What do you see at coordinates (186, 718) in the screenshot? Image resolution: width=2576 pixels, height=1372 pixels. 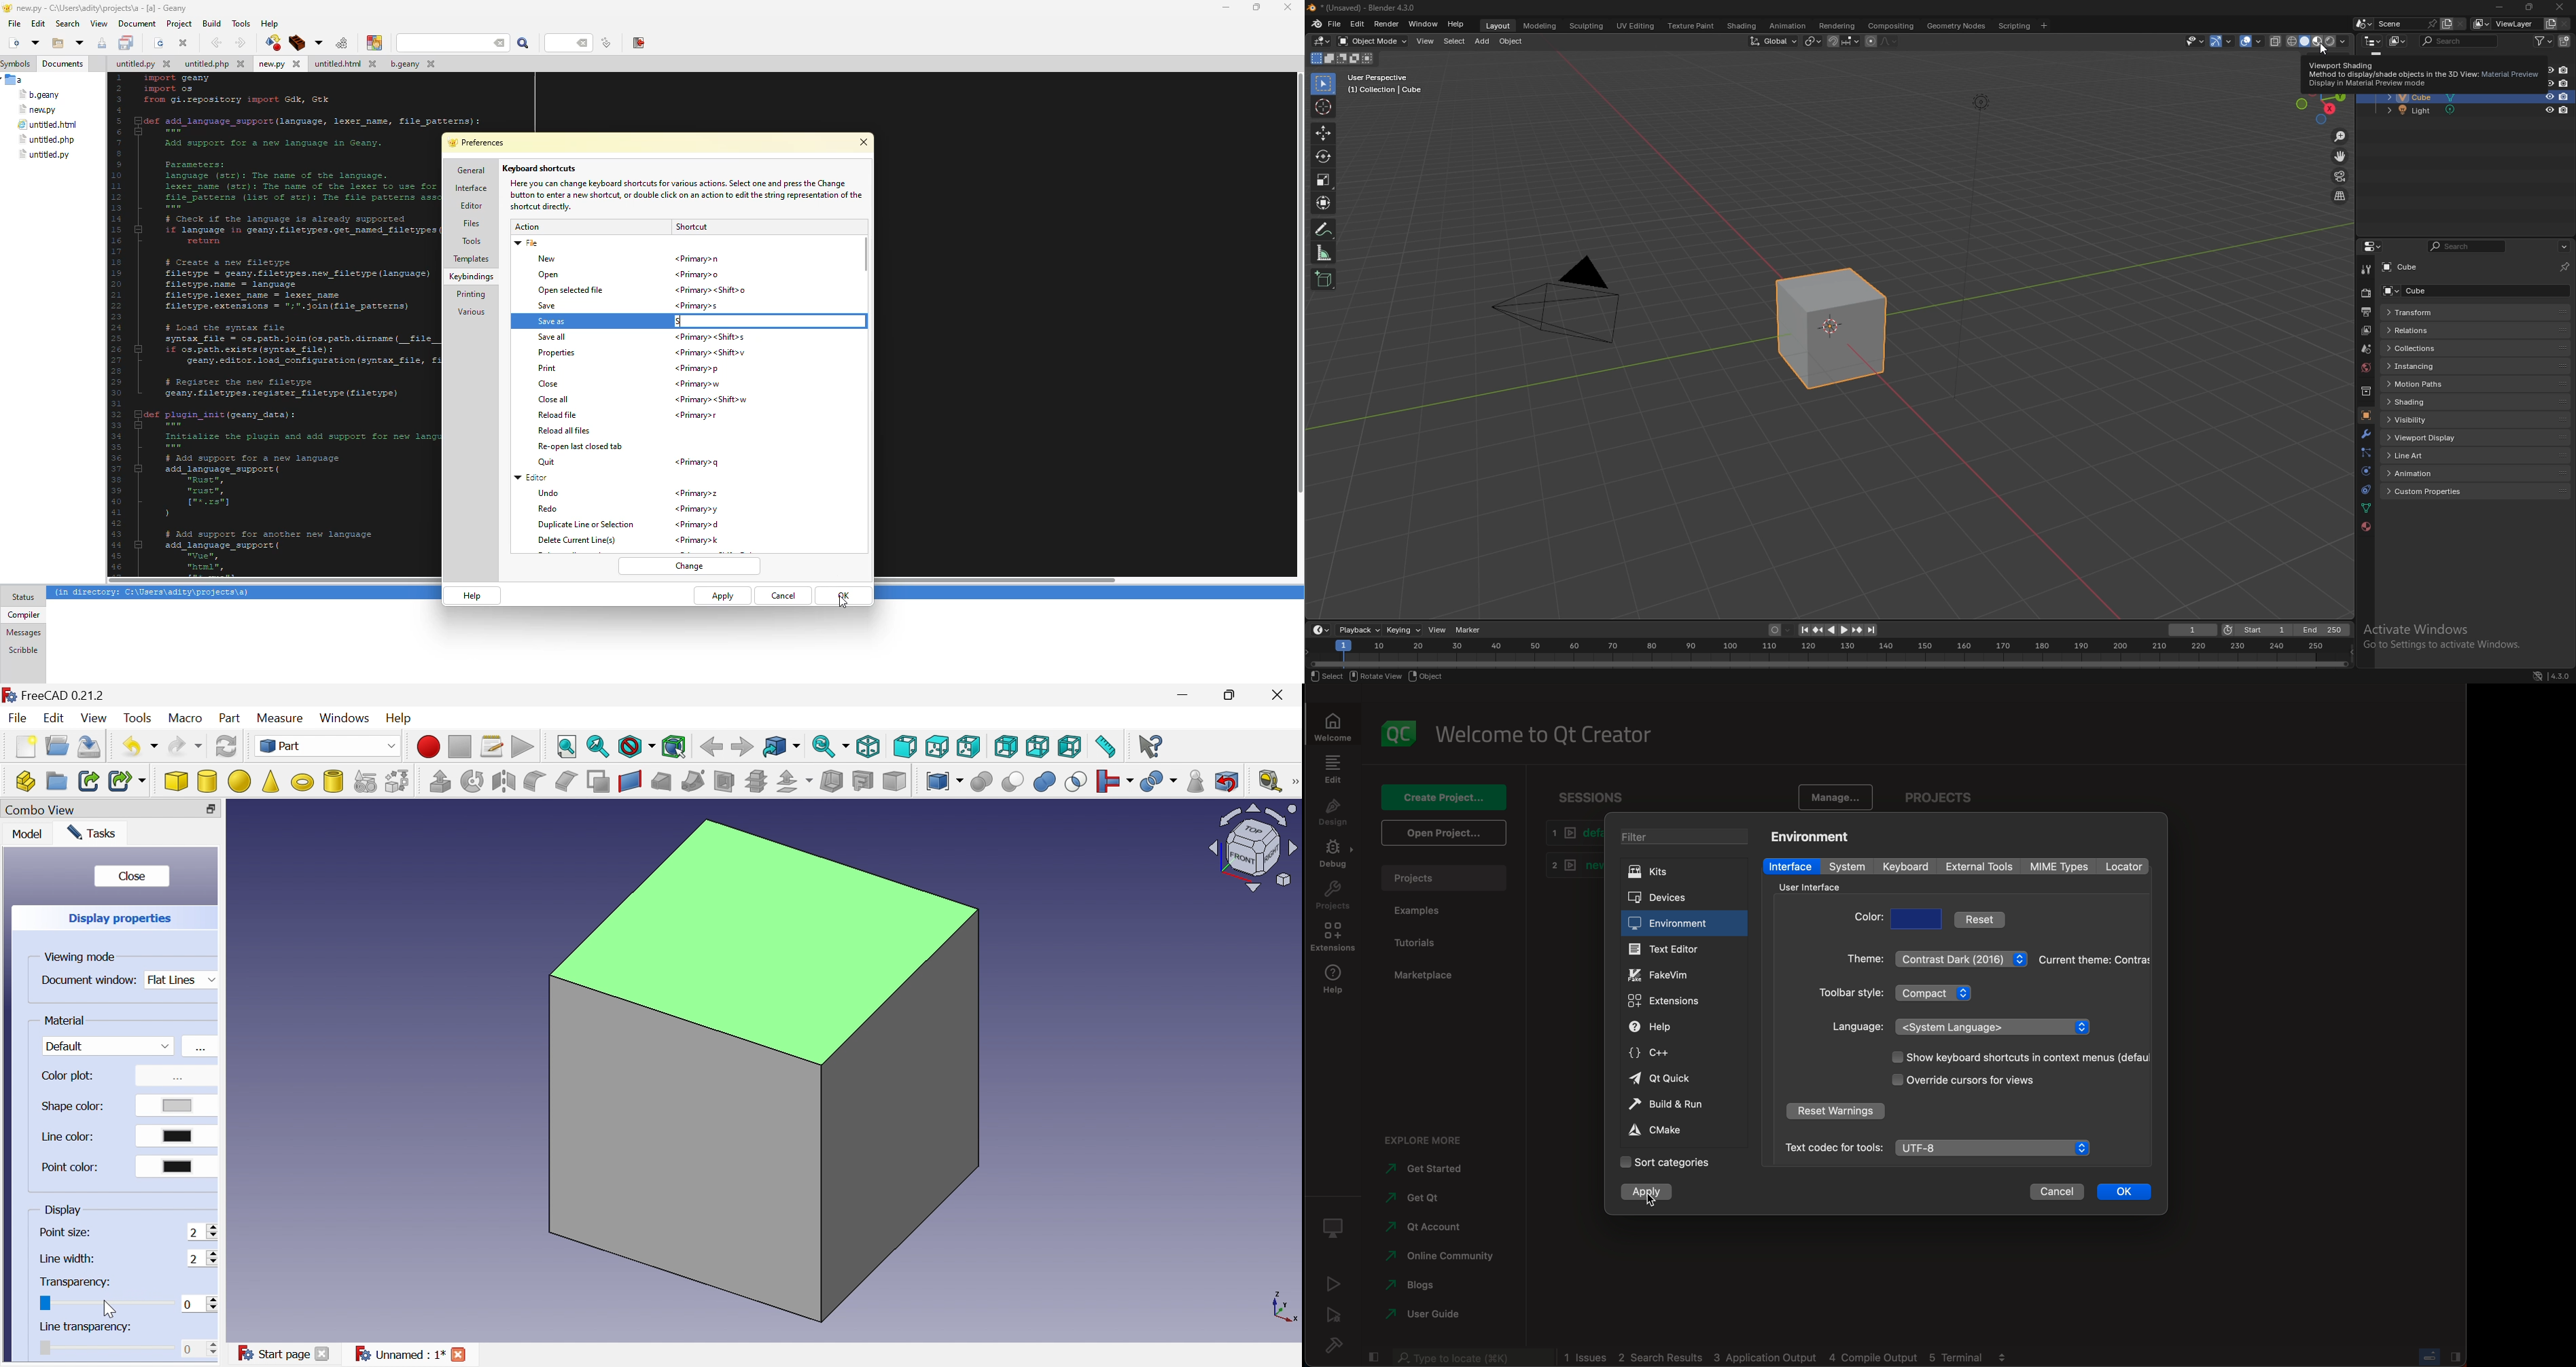 I see `Macro` at bounding box center [186, 718].